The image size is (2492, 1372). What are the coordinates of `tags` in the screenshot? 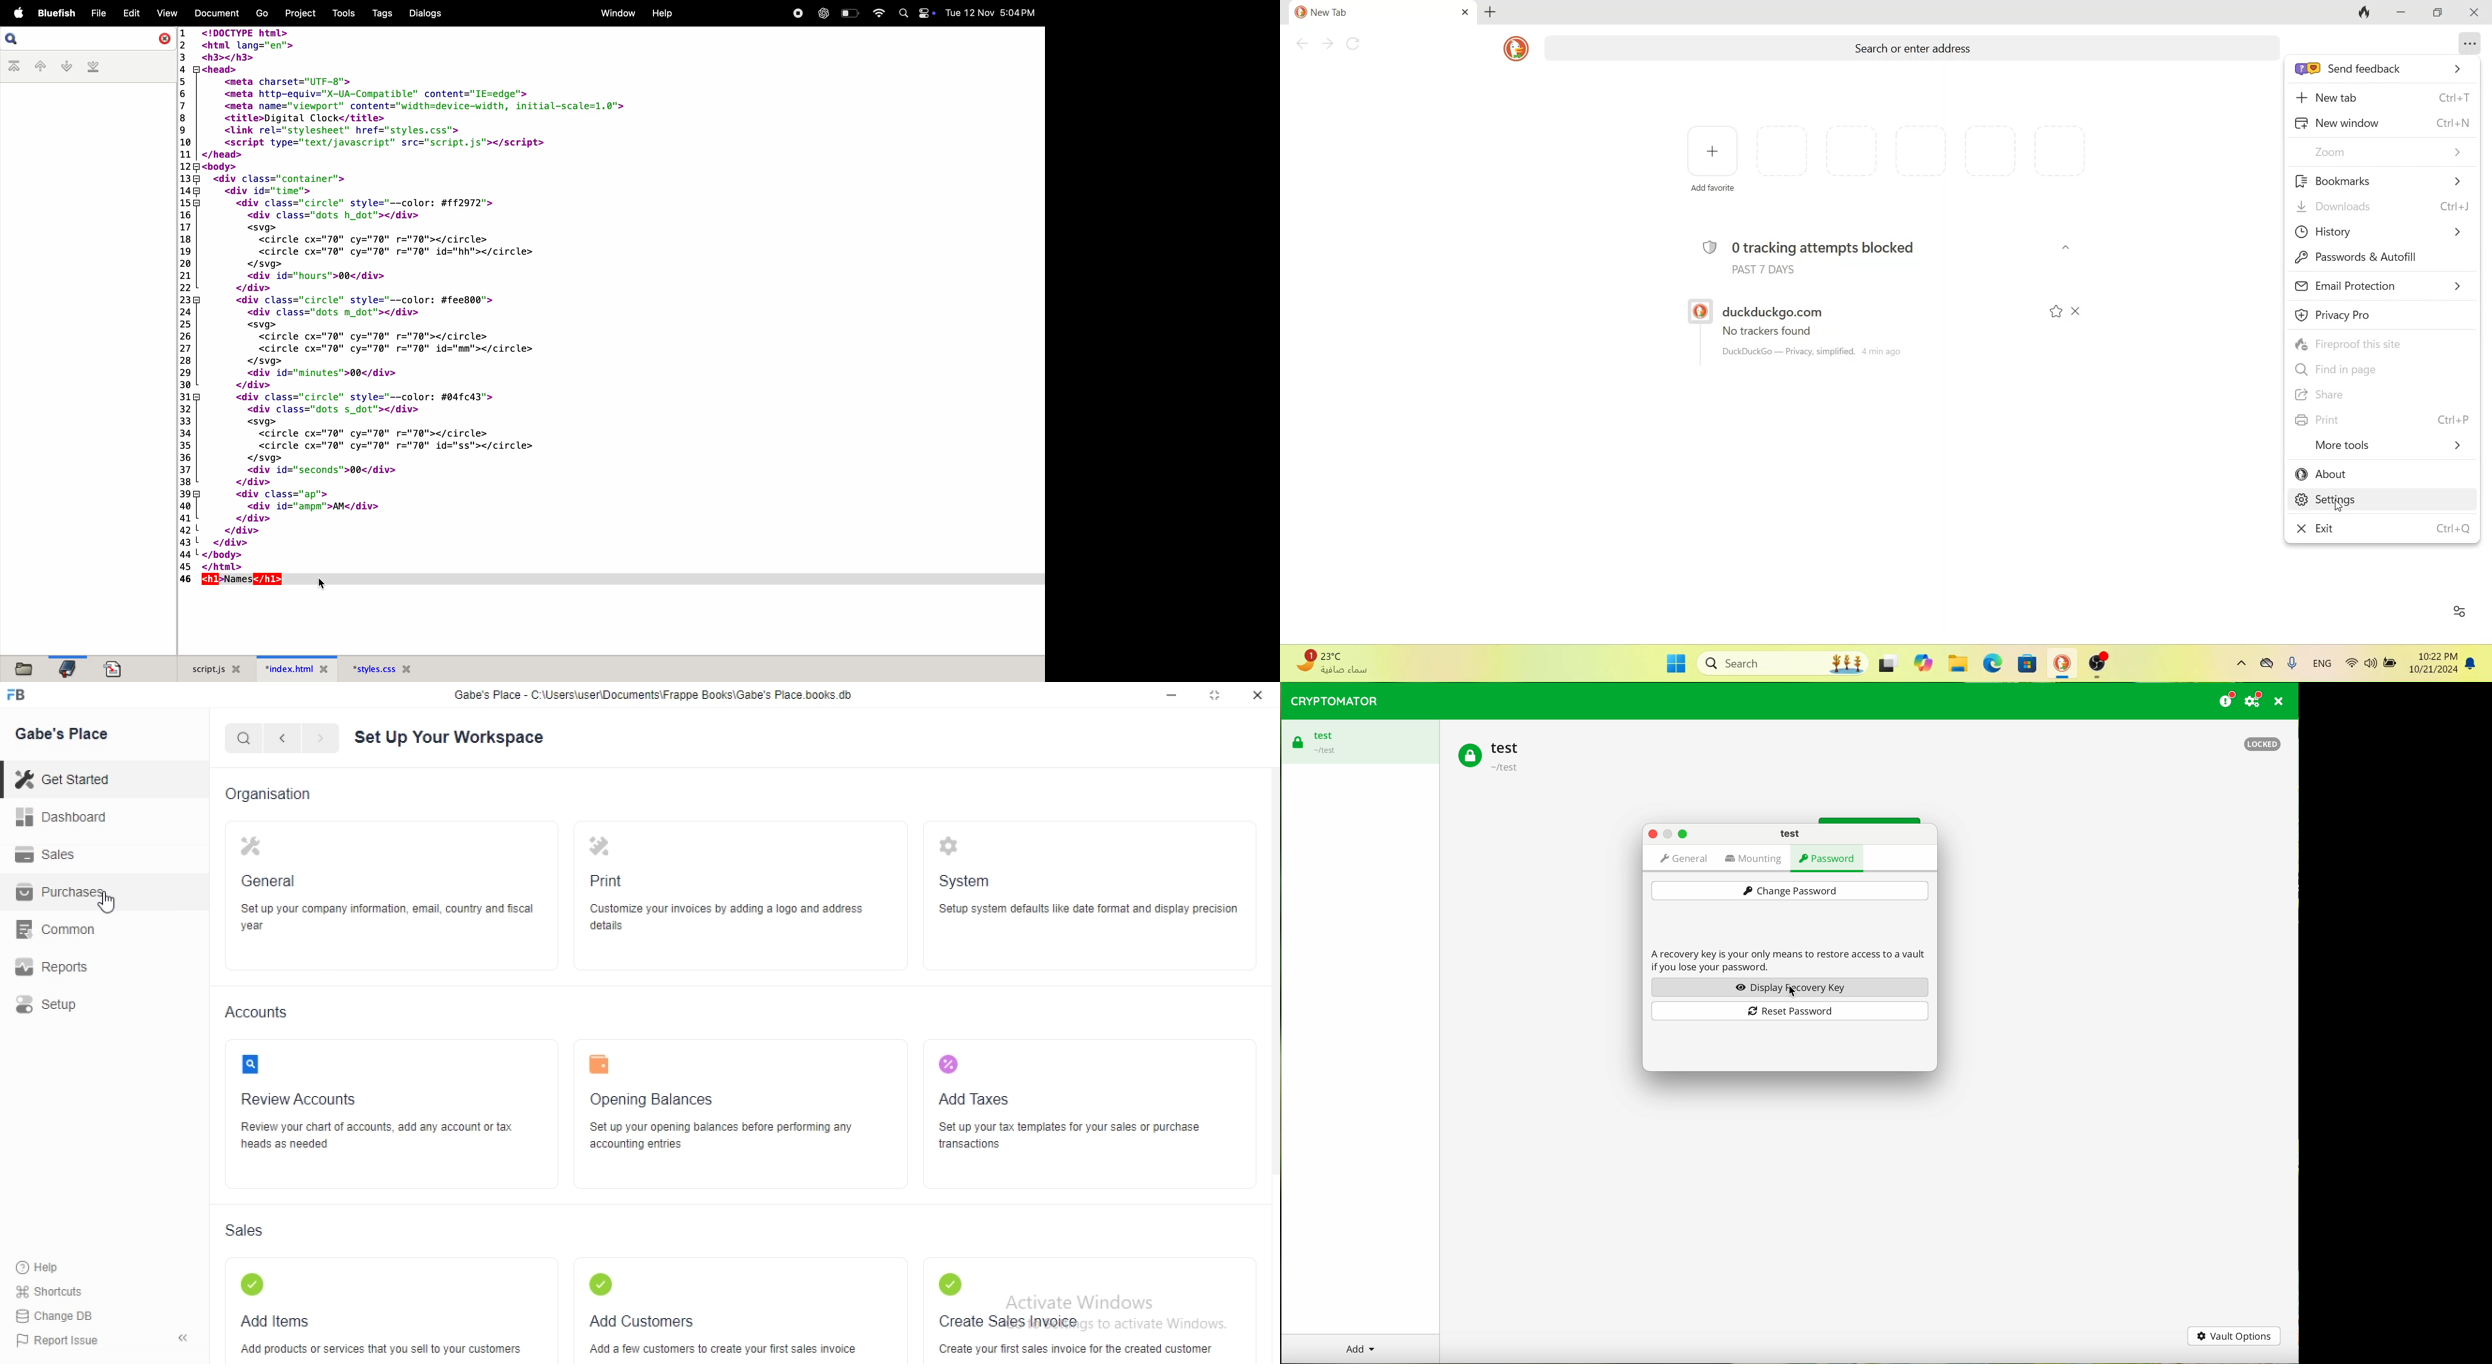 It's located at (388, 13).